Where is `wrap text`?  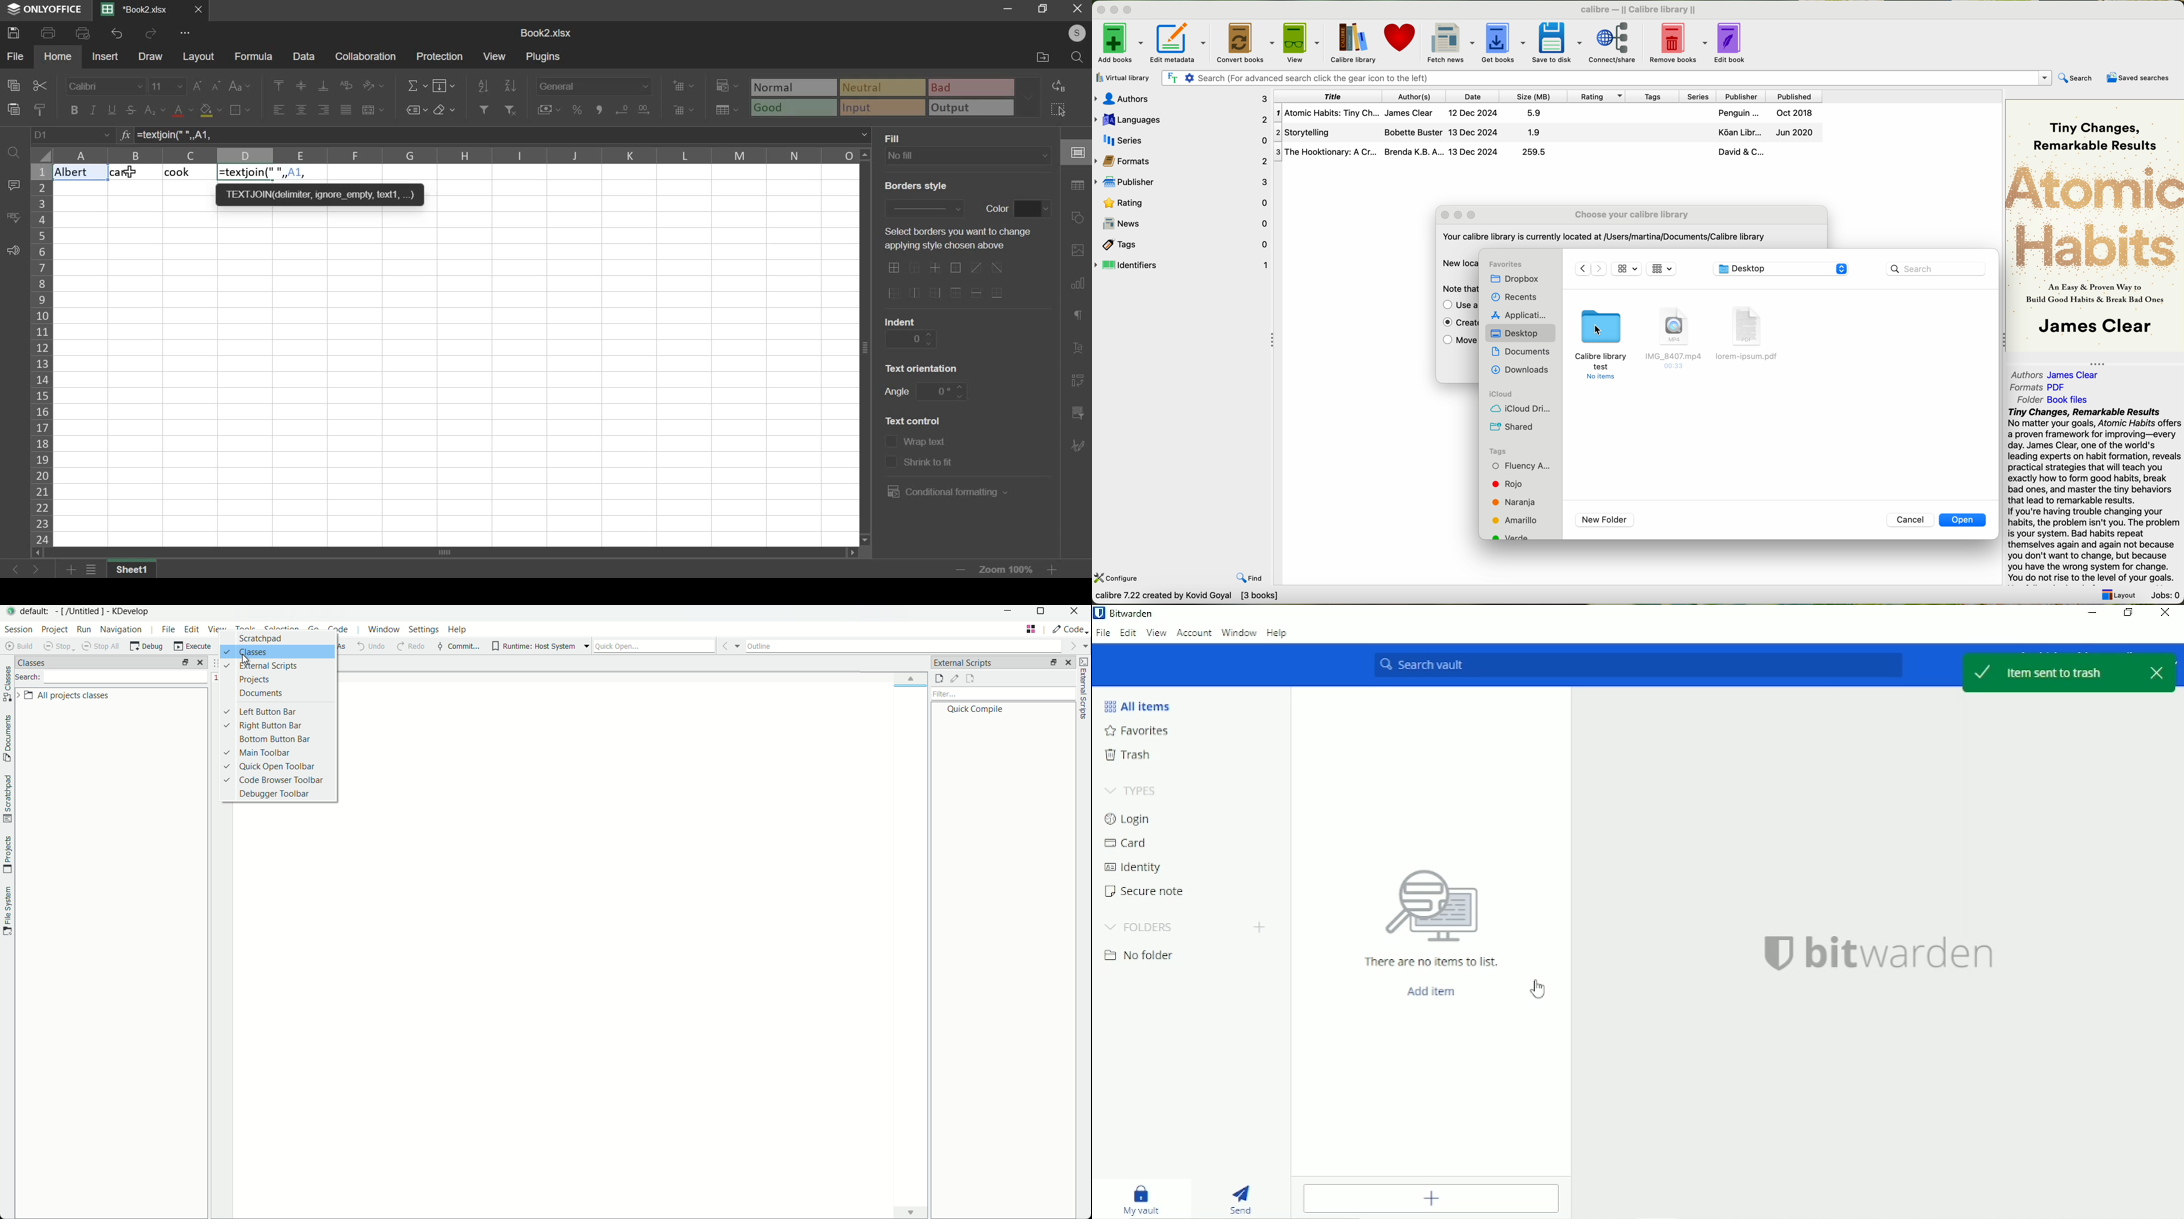
wrap text is located at coordinates (348, 84).